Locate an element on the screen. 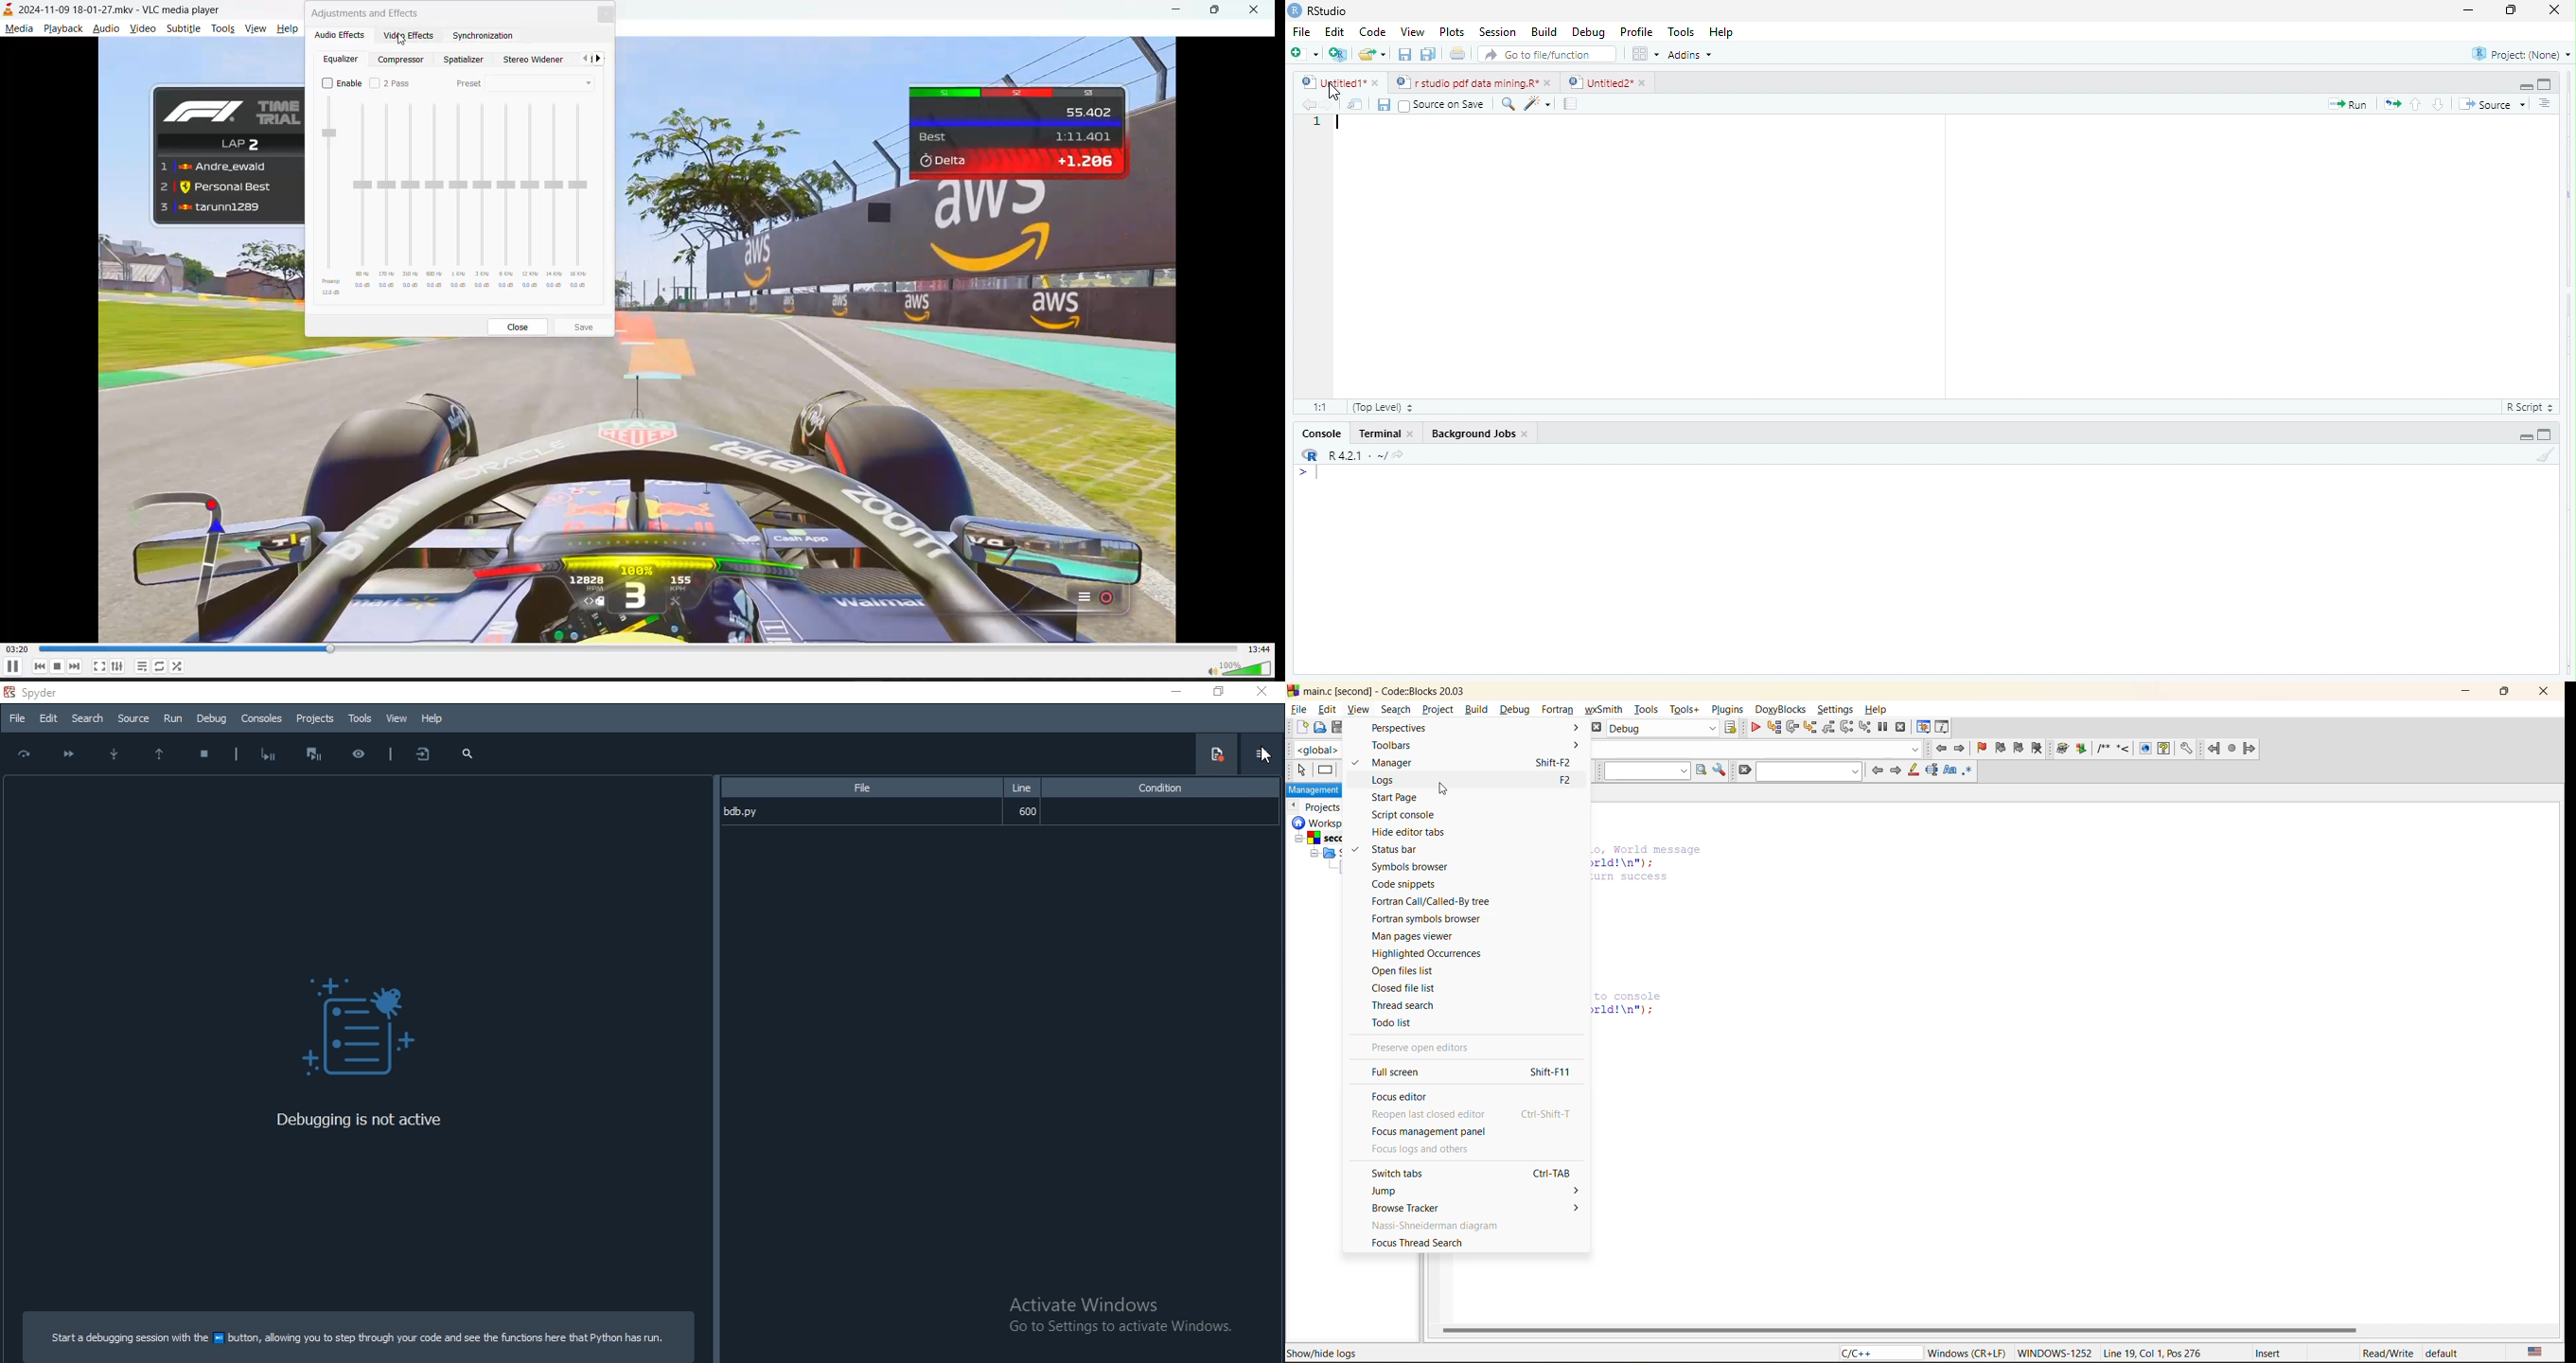 This screenshot has width=2576, height=1372.  Untitied1" is located at coordinates (1330, 82).